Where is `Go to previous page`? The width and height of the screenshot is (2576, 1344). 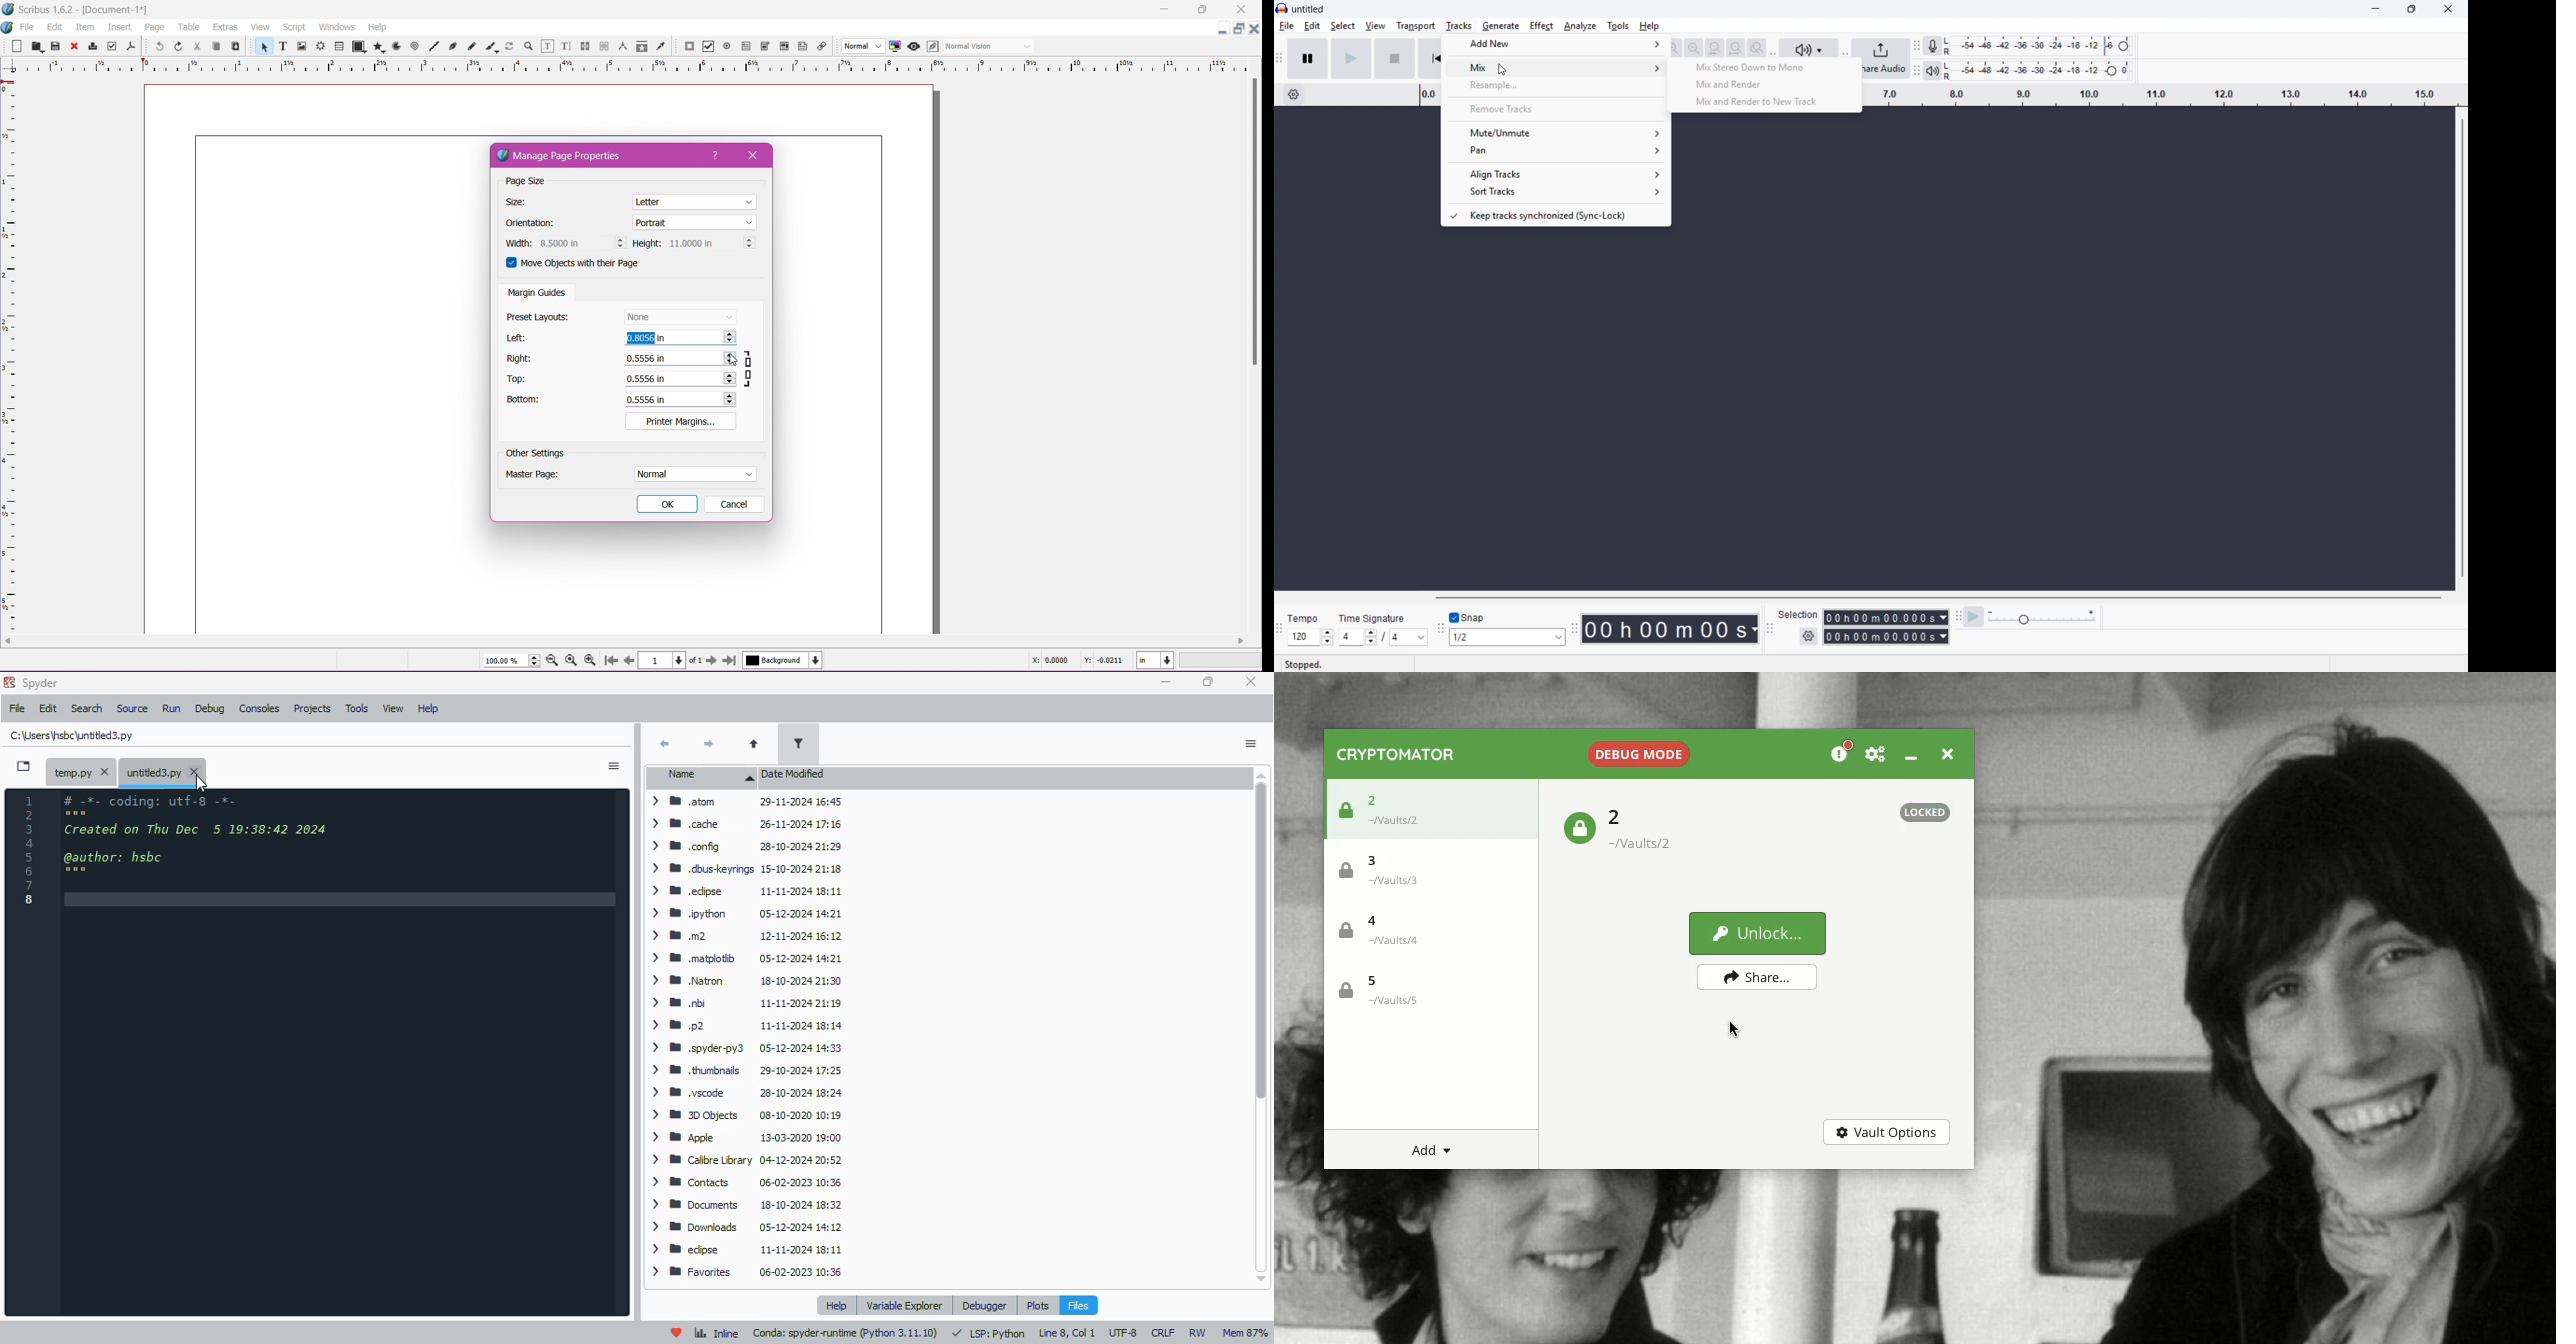 Go to previous page is located at coordinates (629, 660).